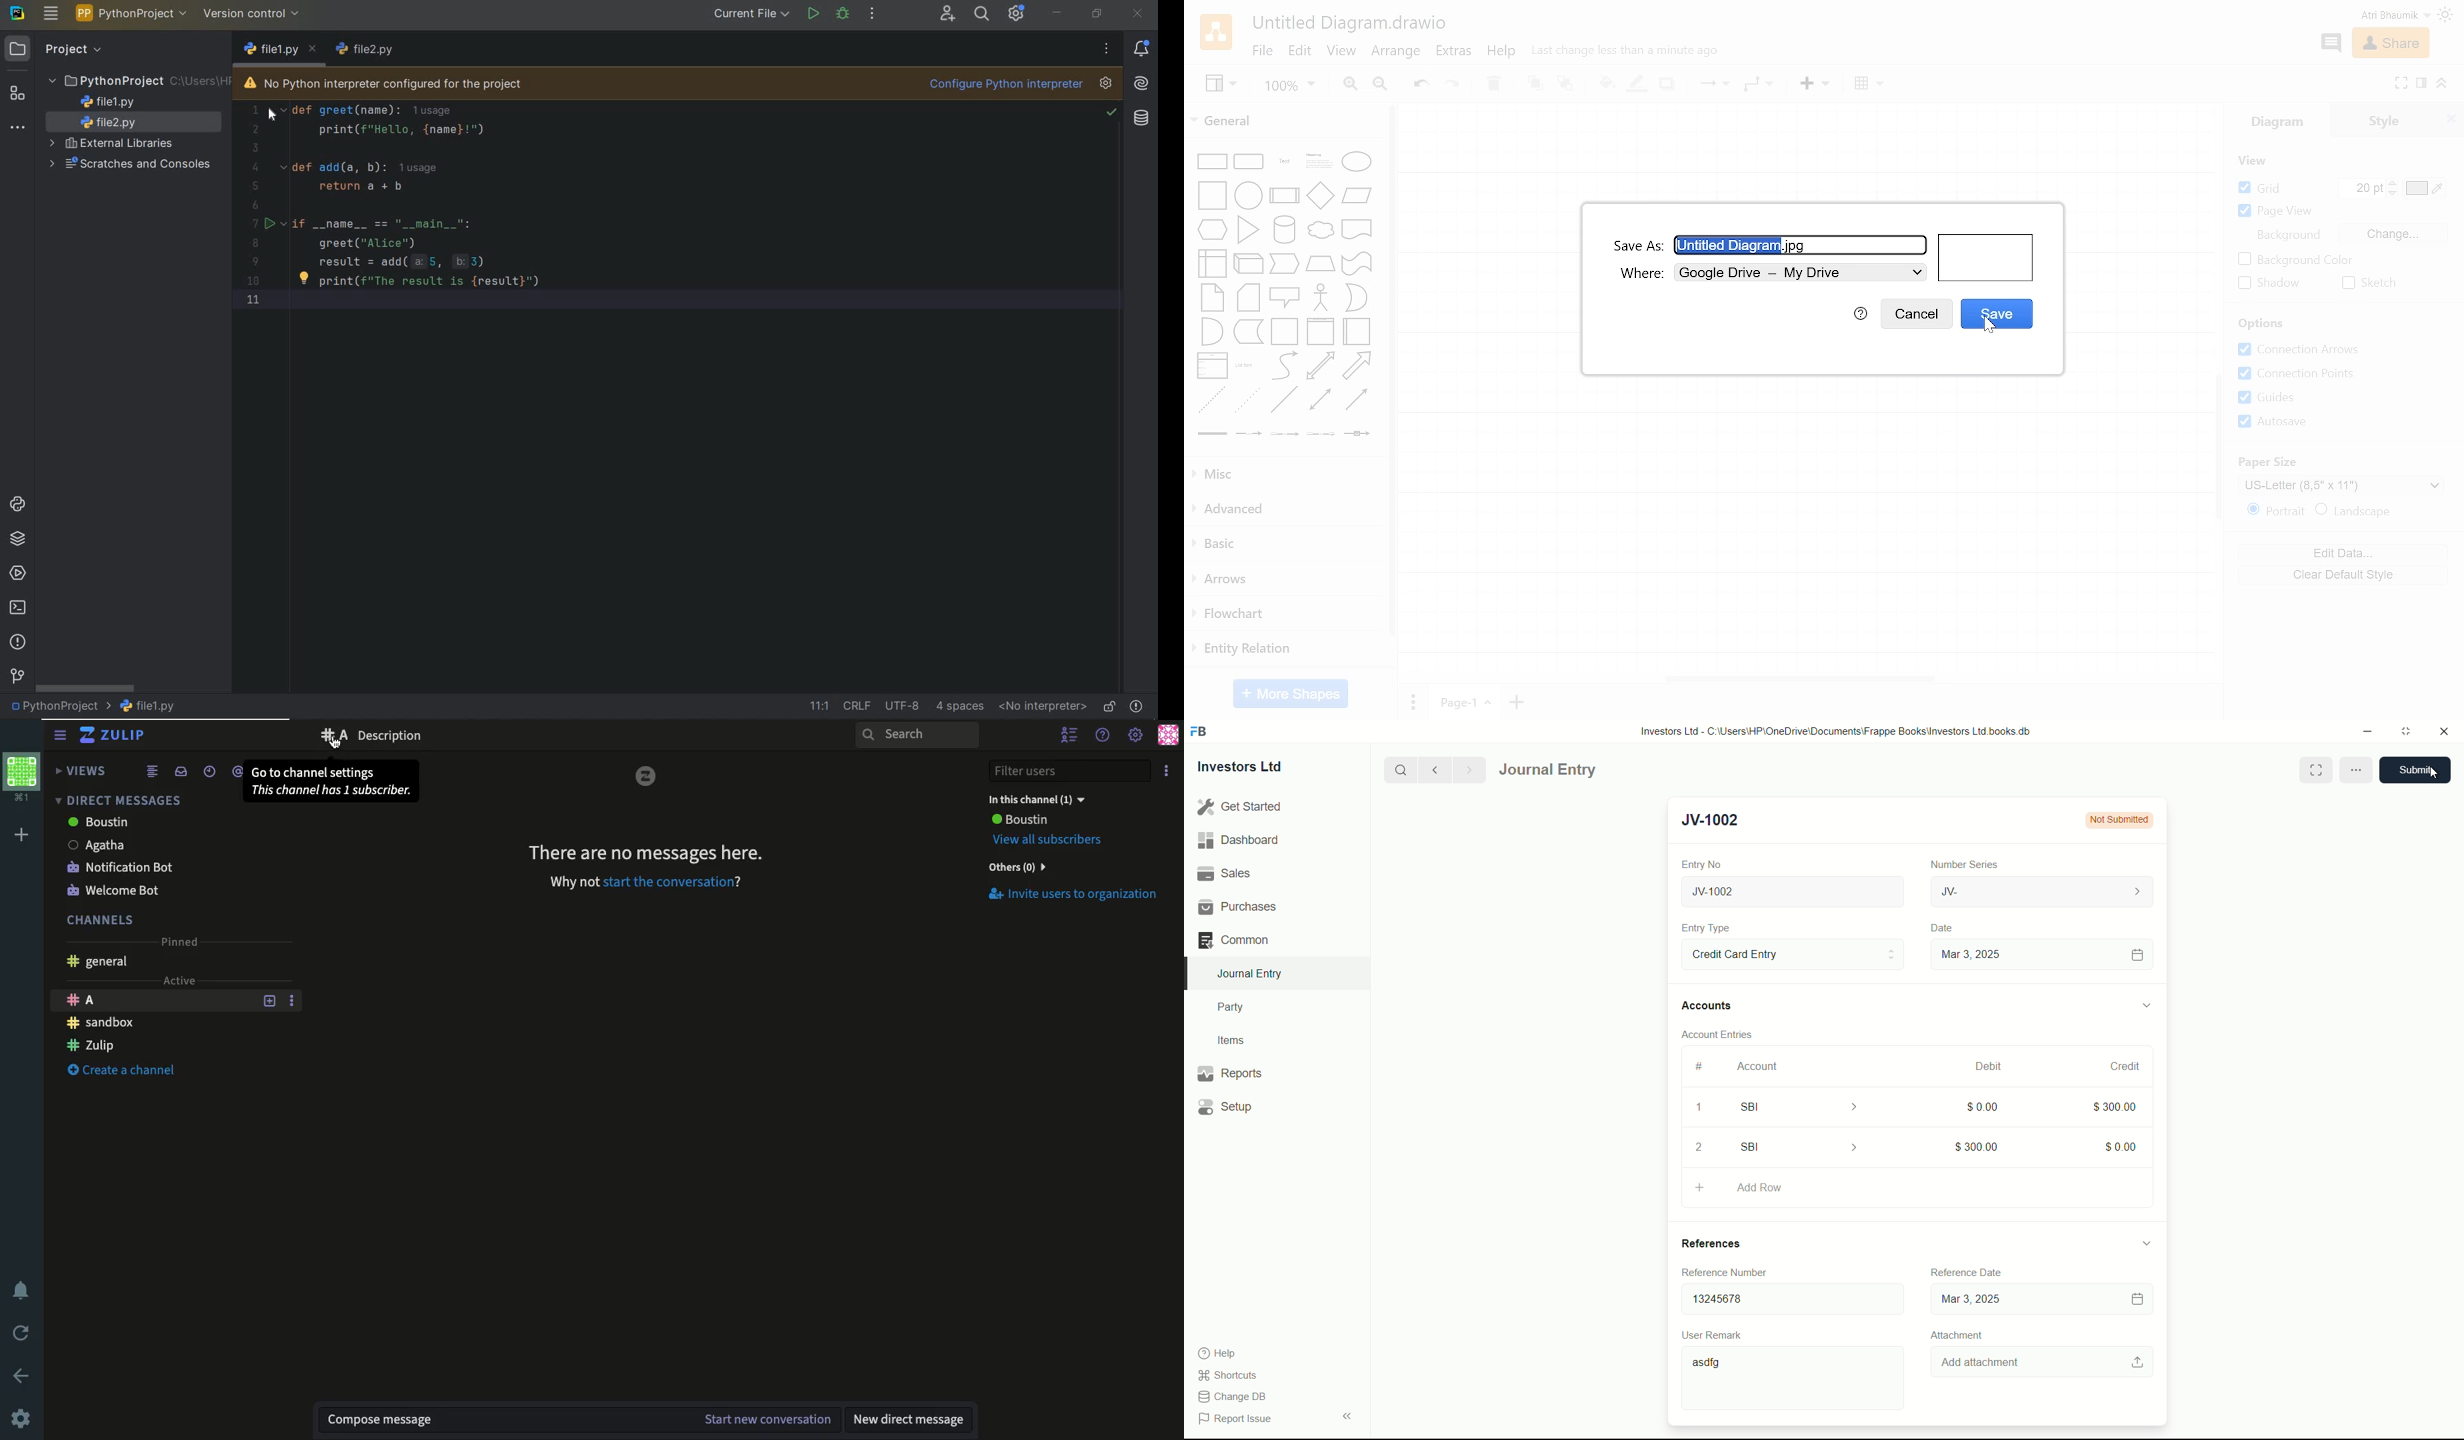 The image size is (2464, 1456). What do you see at coordinates (1837, 731) in the screenshot?
I see `Investors Ltd - C:\Users\HP\OneDrive\Documents\Frappe Books\Investors Ltd books.db` at bounding box center [1837, 731].